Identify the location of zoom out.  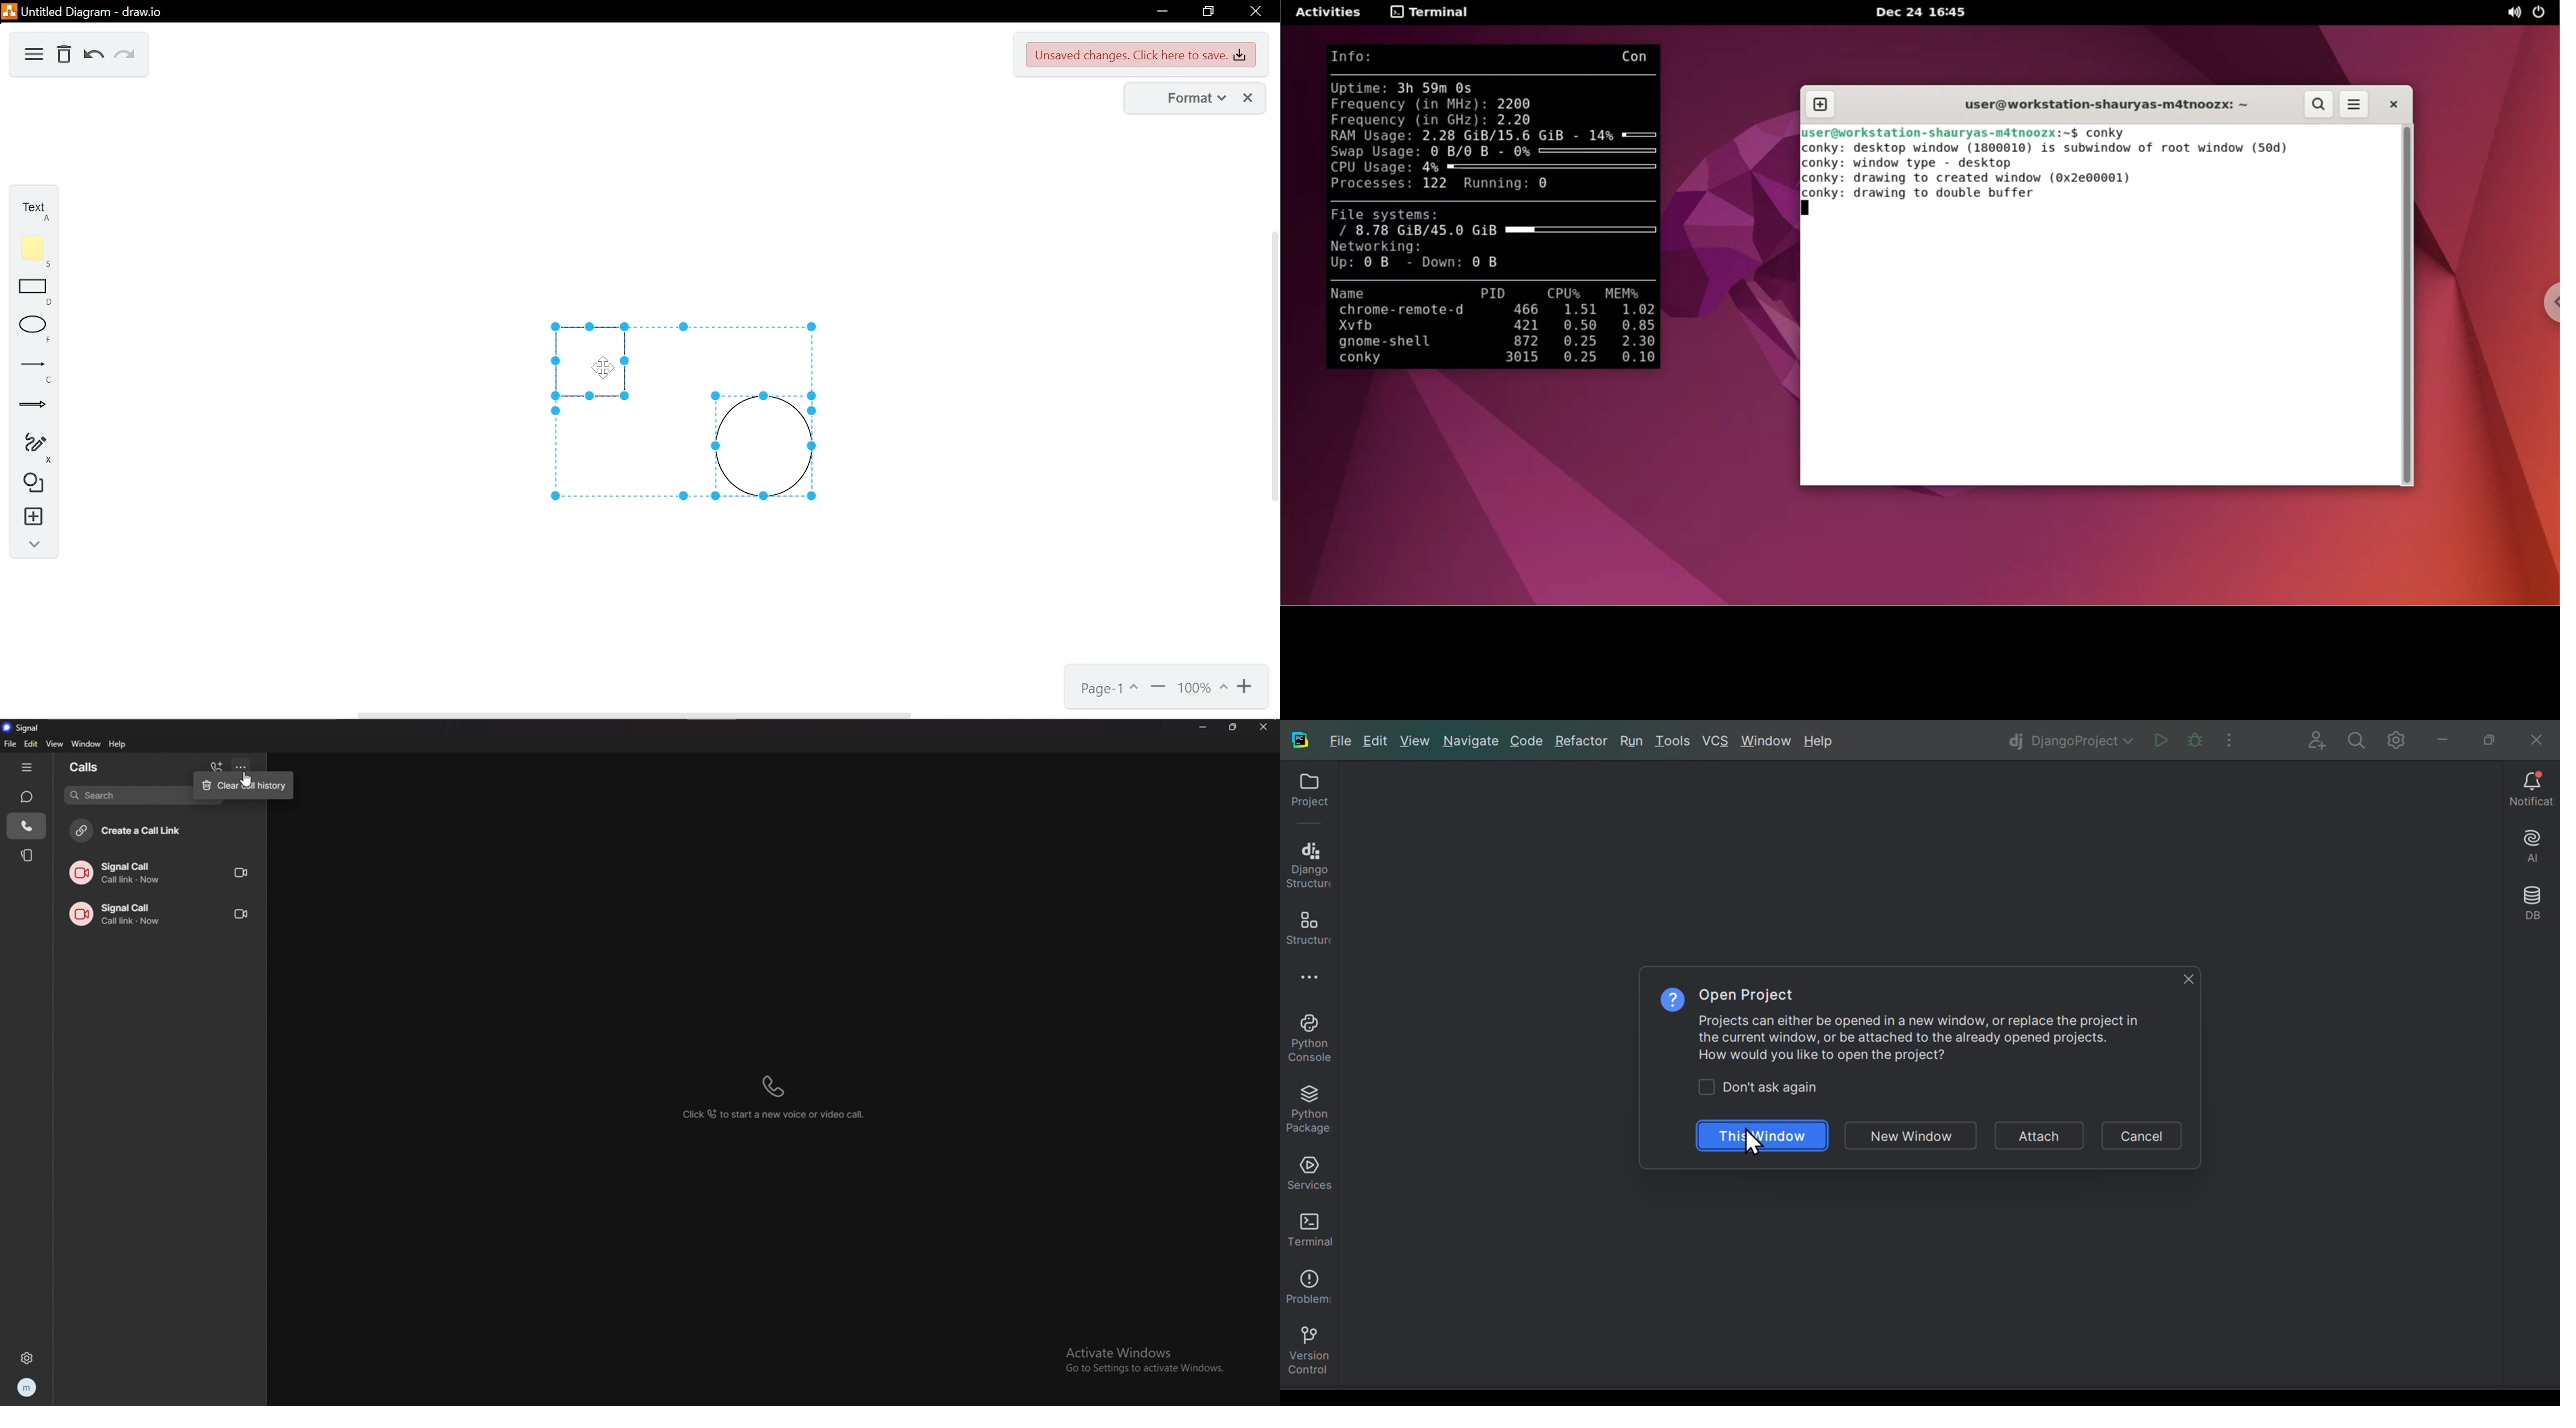
(1157, 688).